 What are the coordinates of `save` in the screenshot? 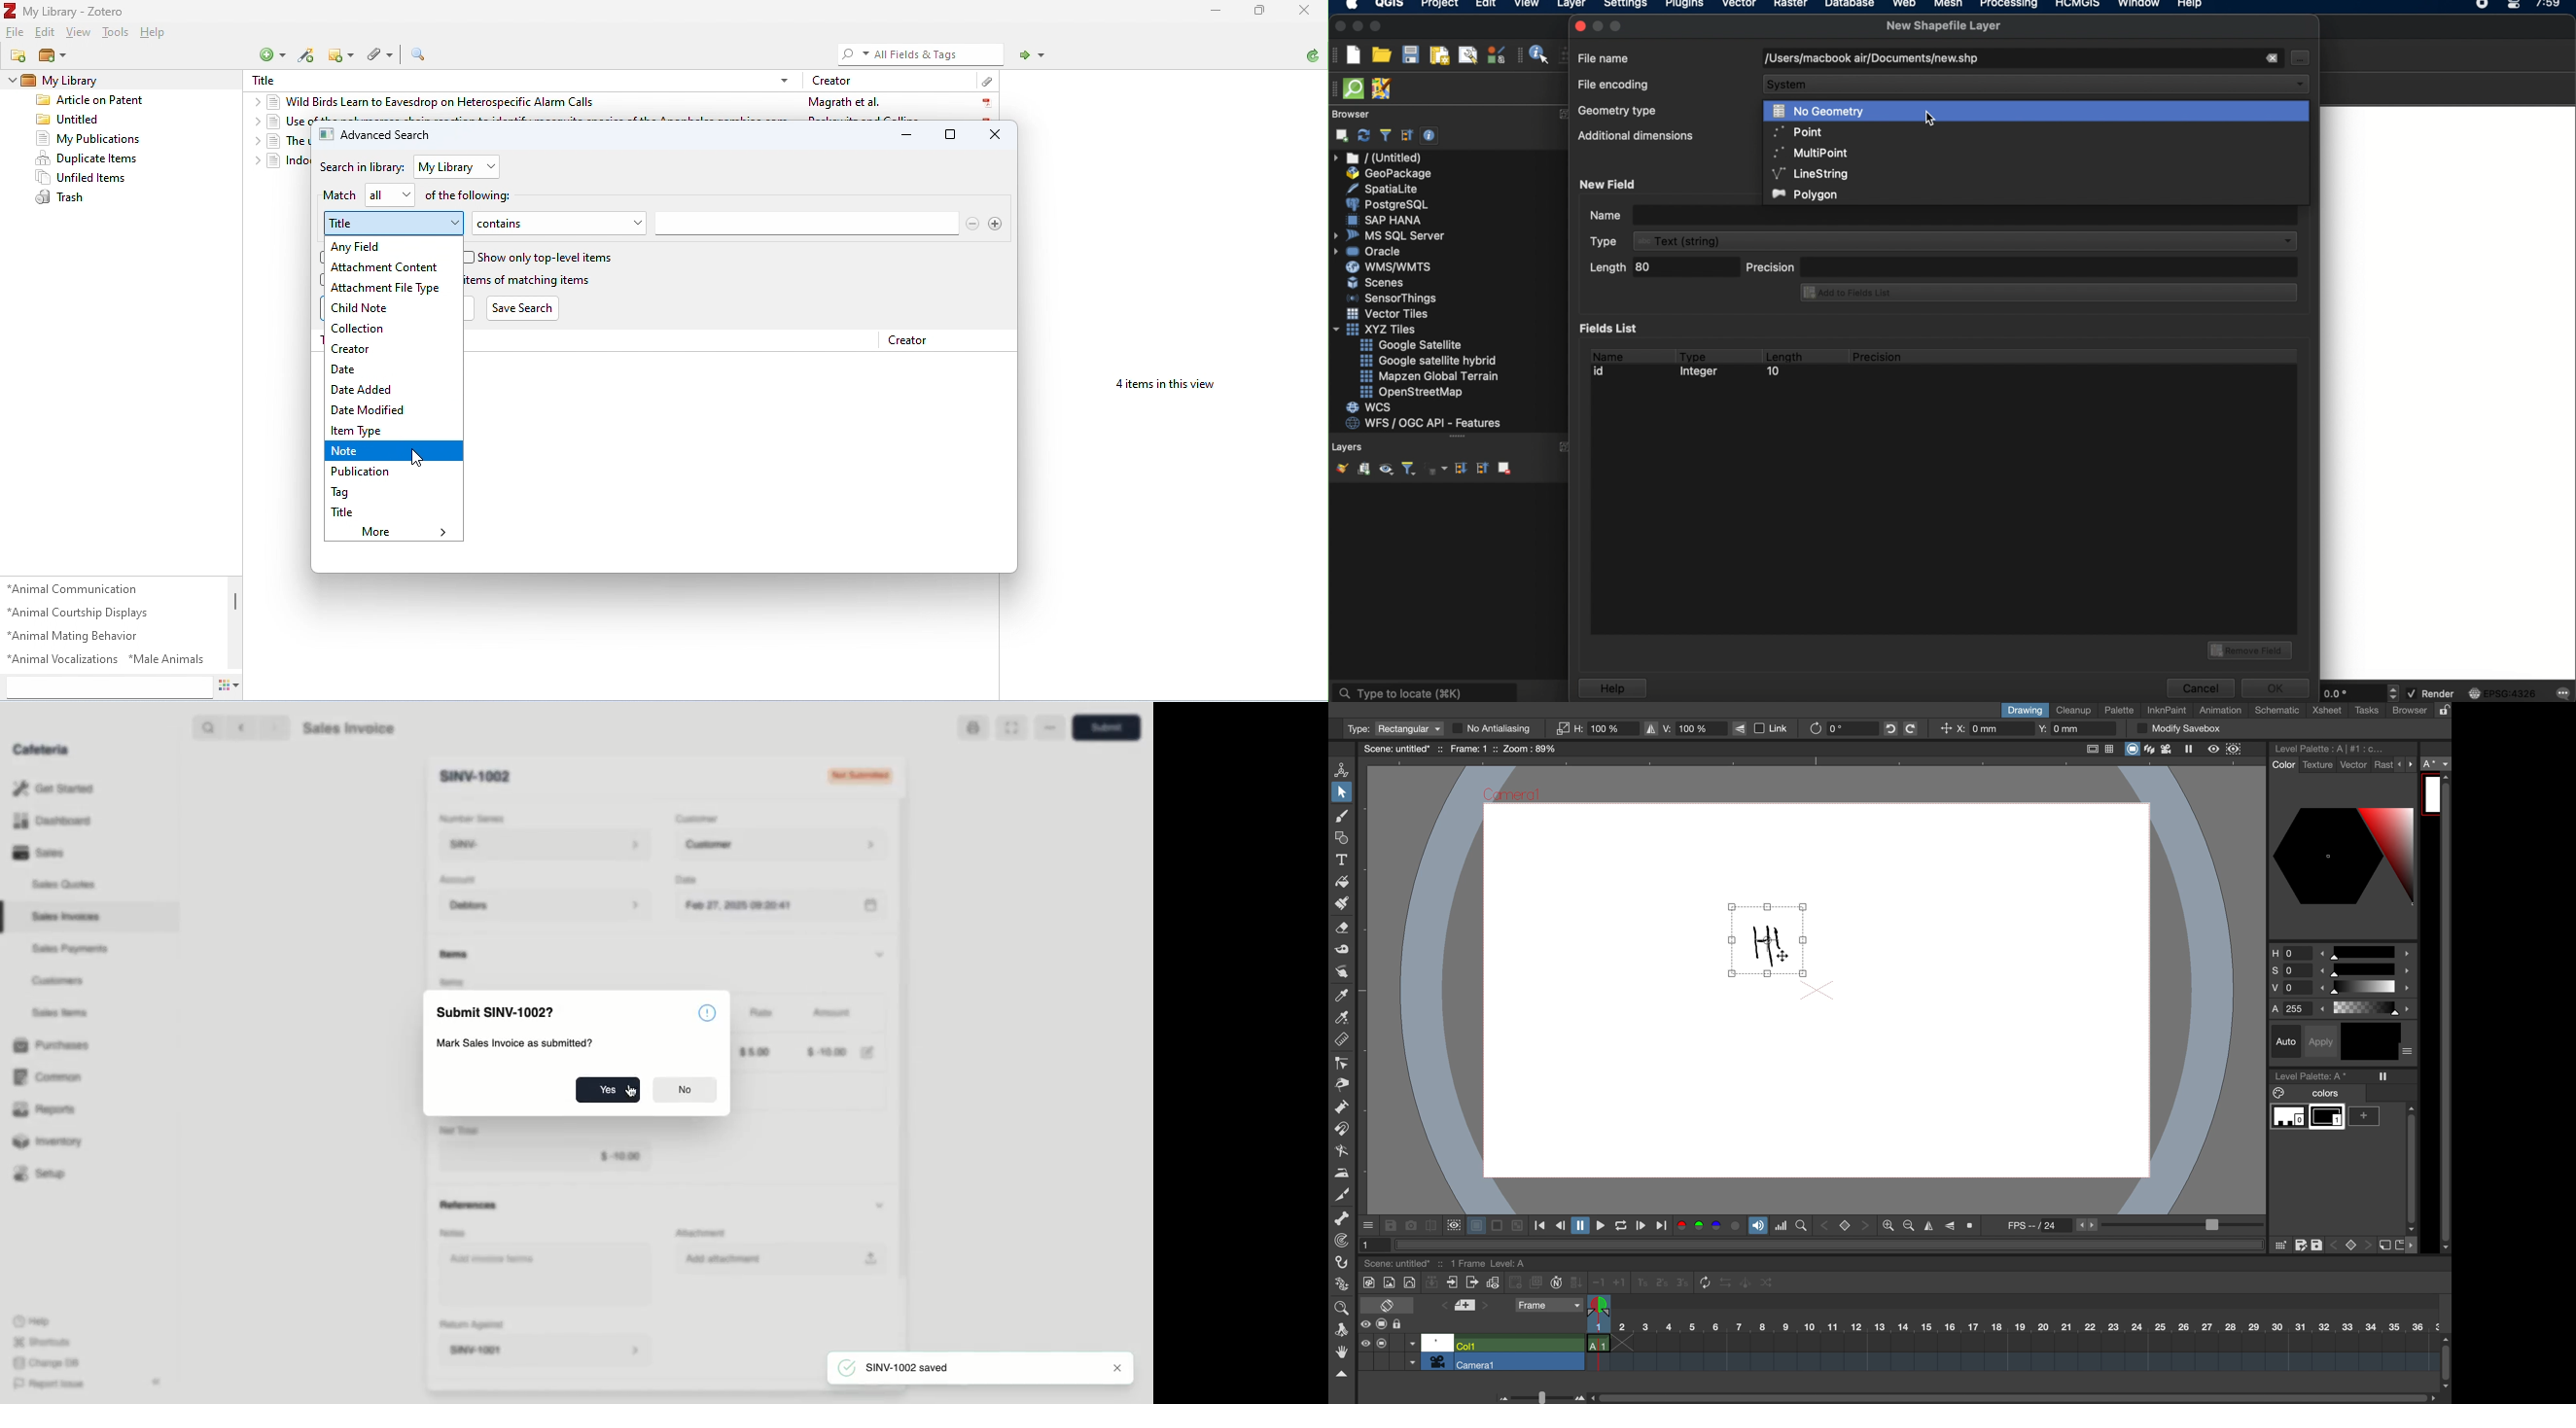 It's located at (1390, 1225).